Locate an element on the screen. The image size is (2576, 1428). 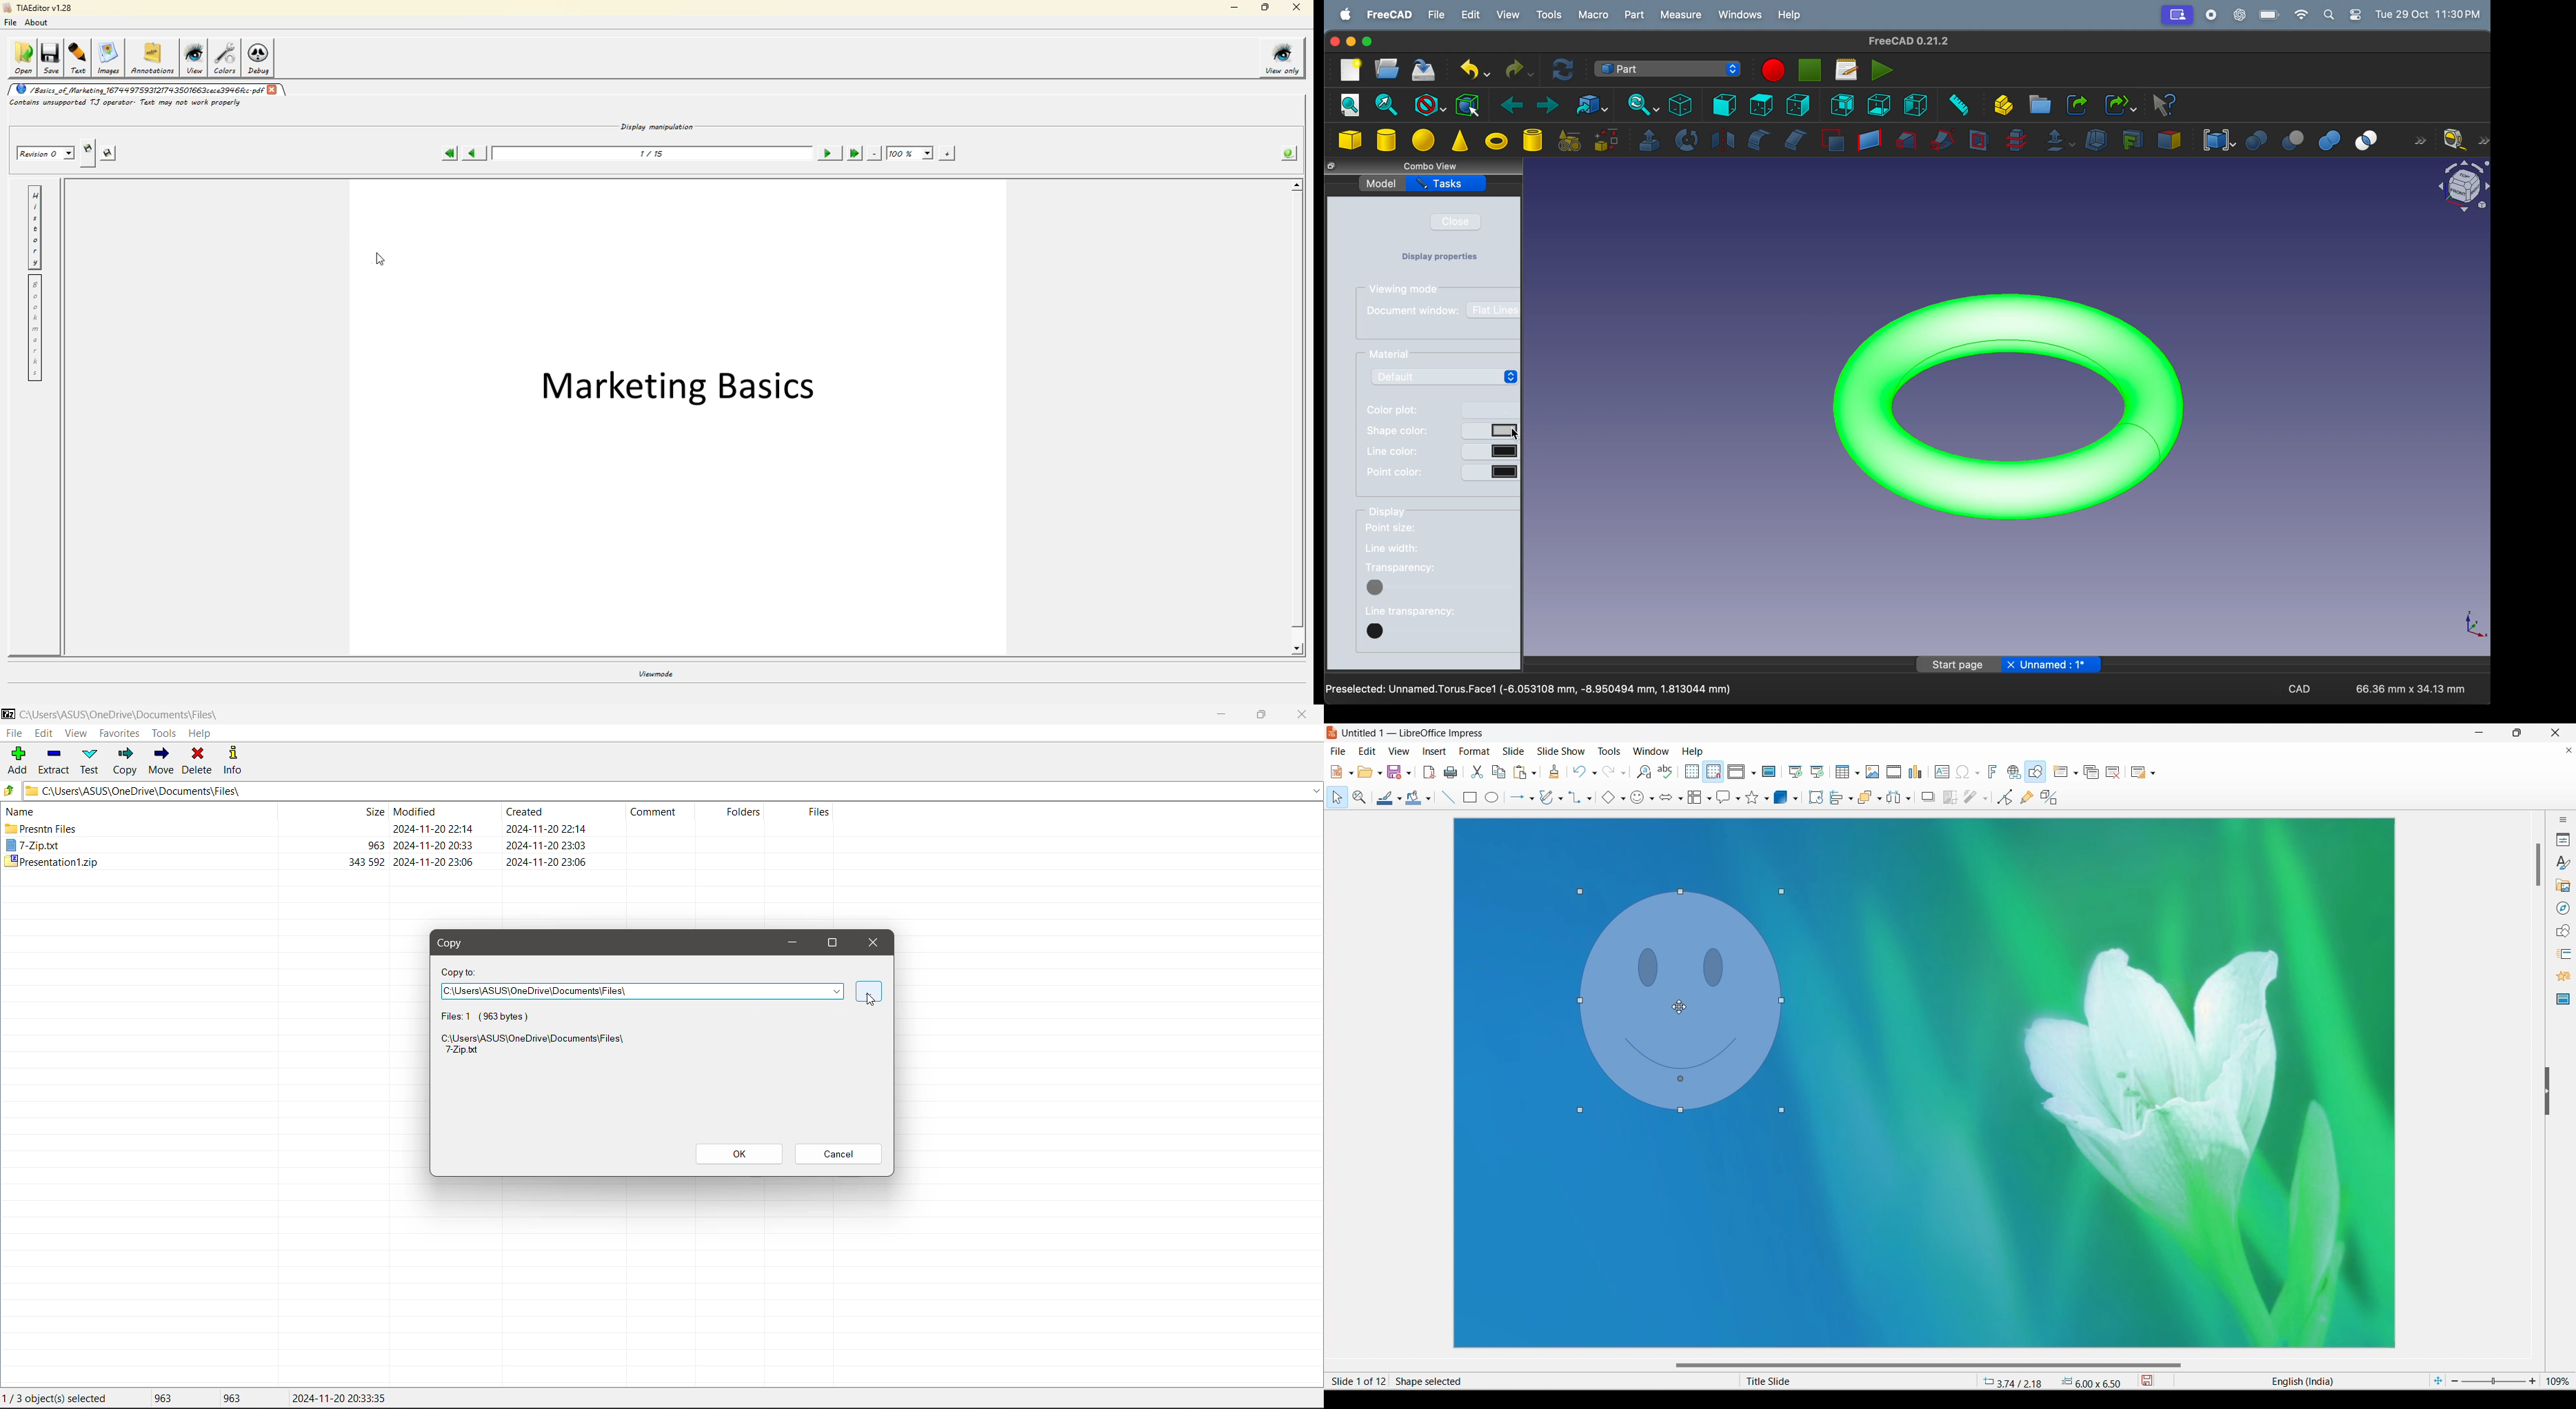
Fill color selected is located at coordinates (1414, 798).